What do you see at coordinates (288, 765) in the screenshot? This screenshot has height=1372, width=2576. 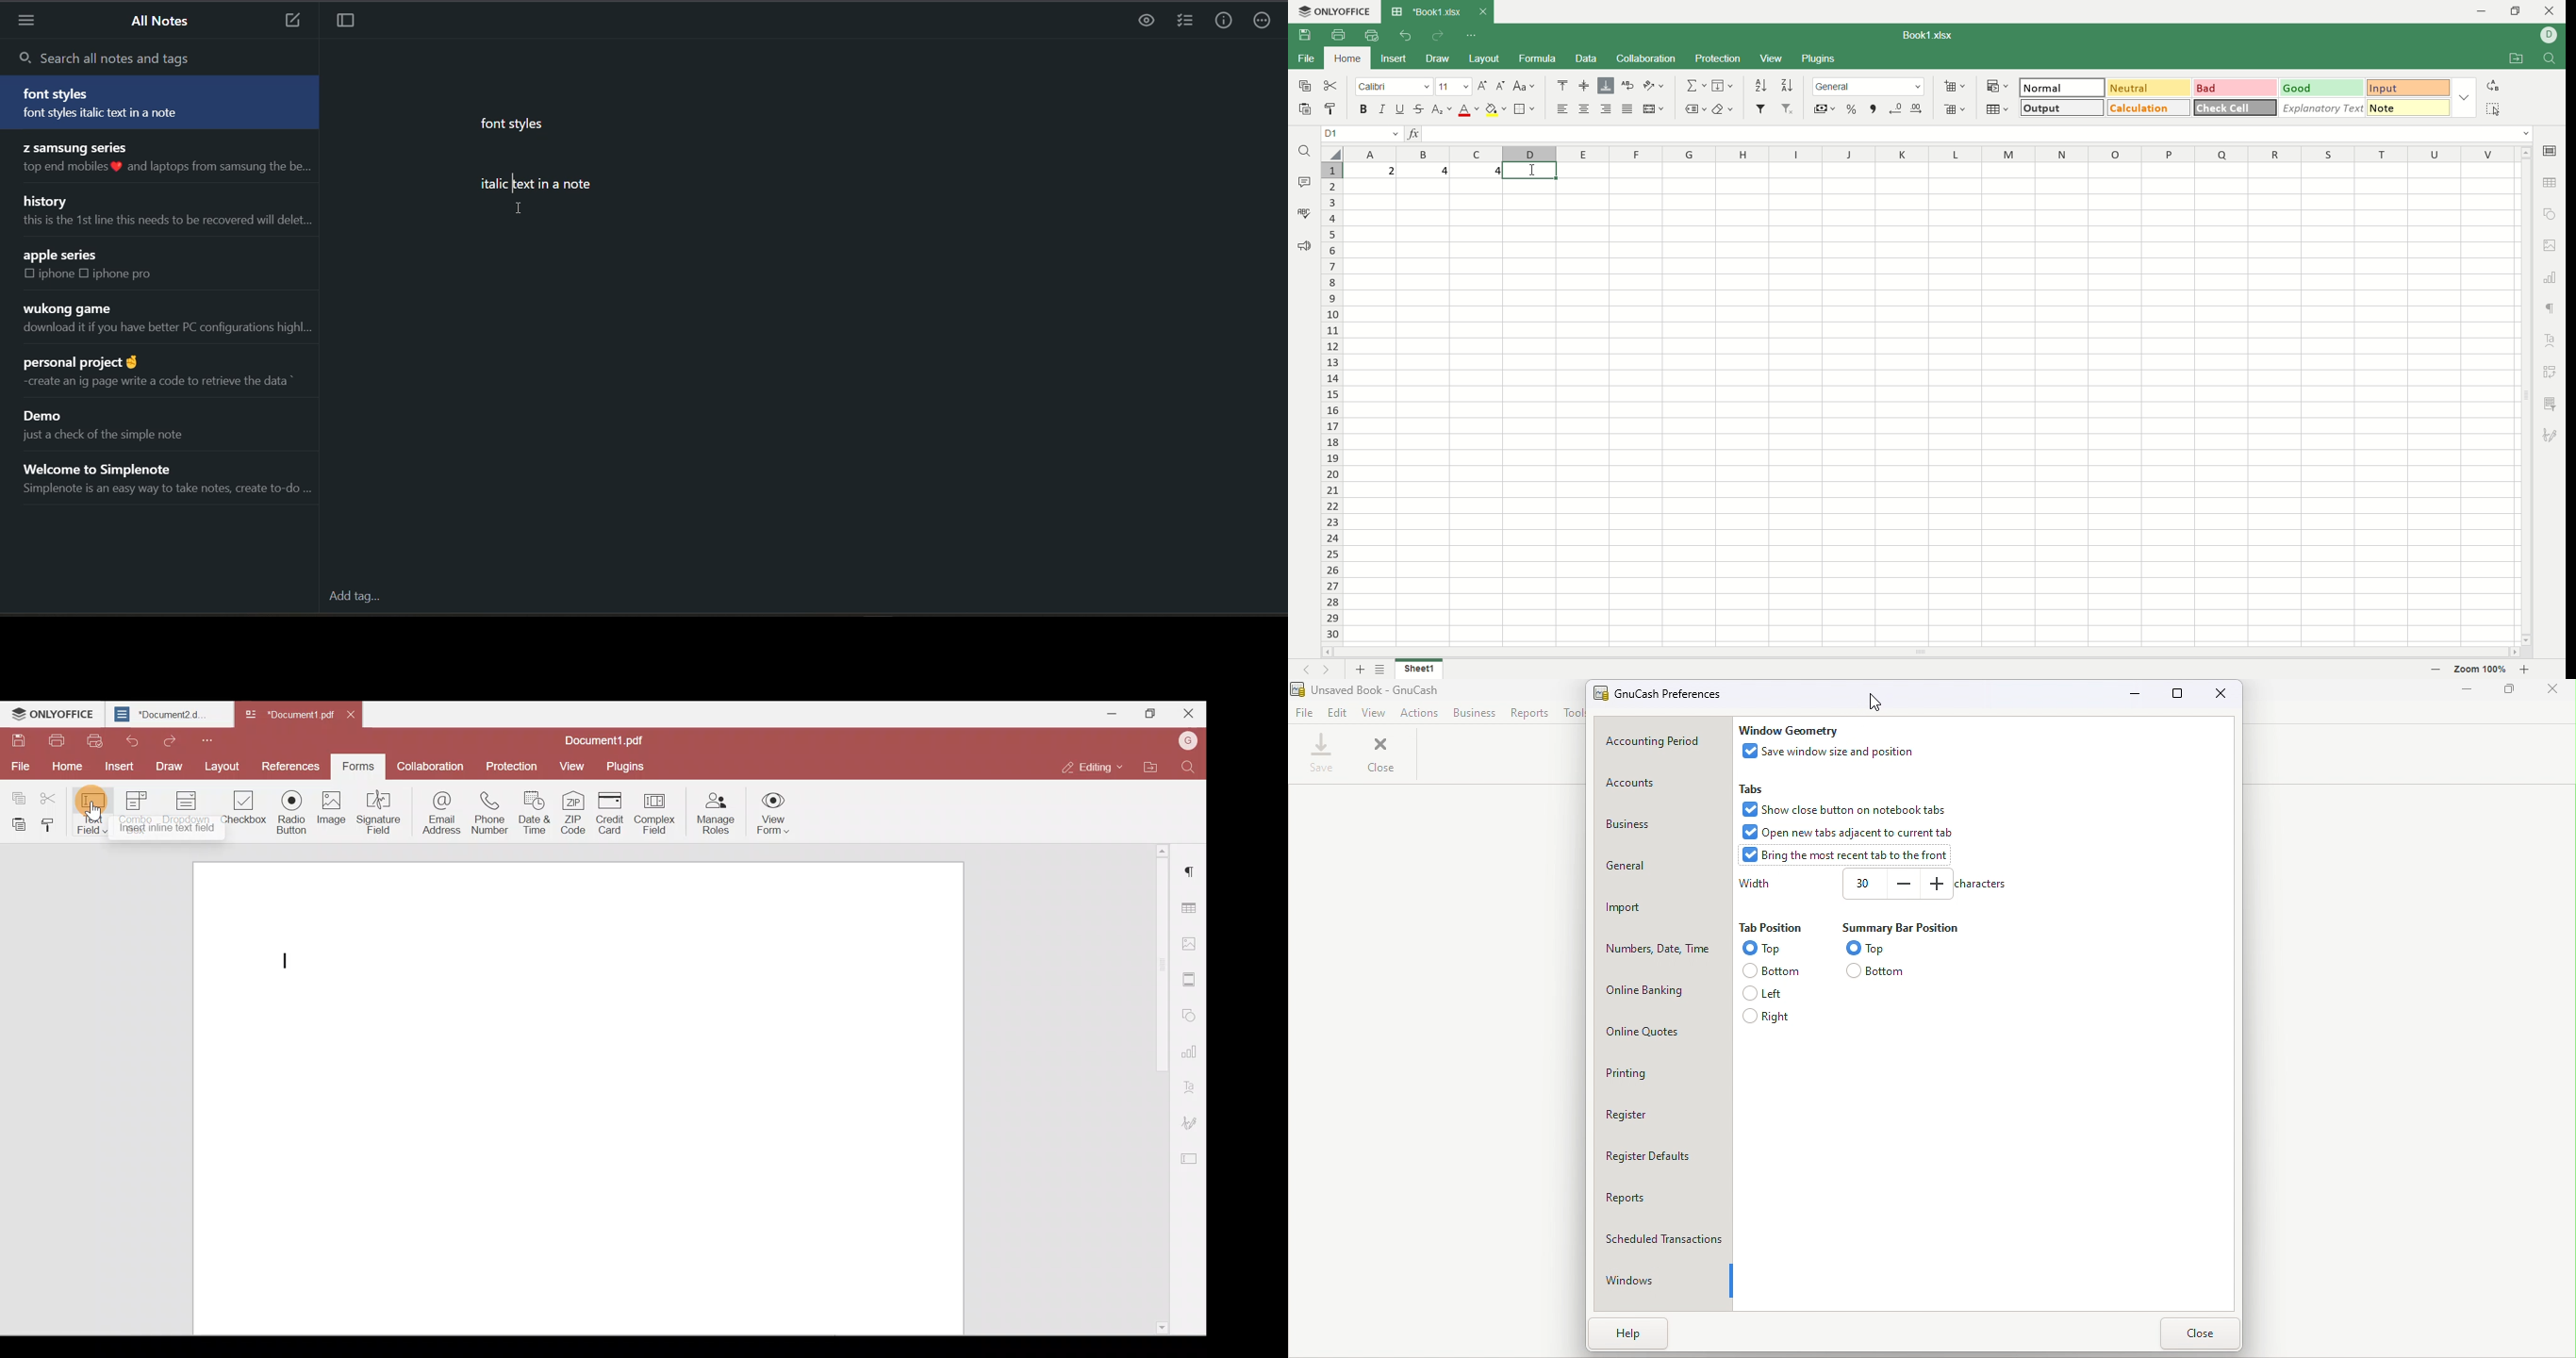 I see `References` at bounding box center [288, 765].